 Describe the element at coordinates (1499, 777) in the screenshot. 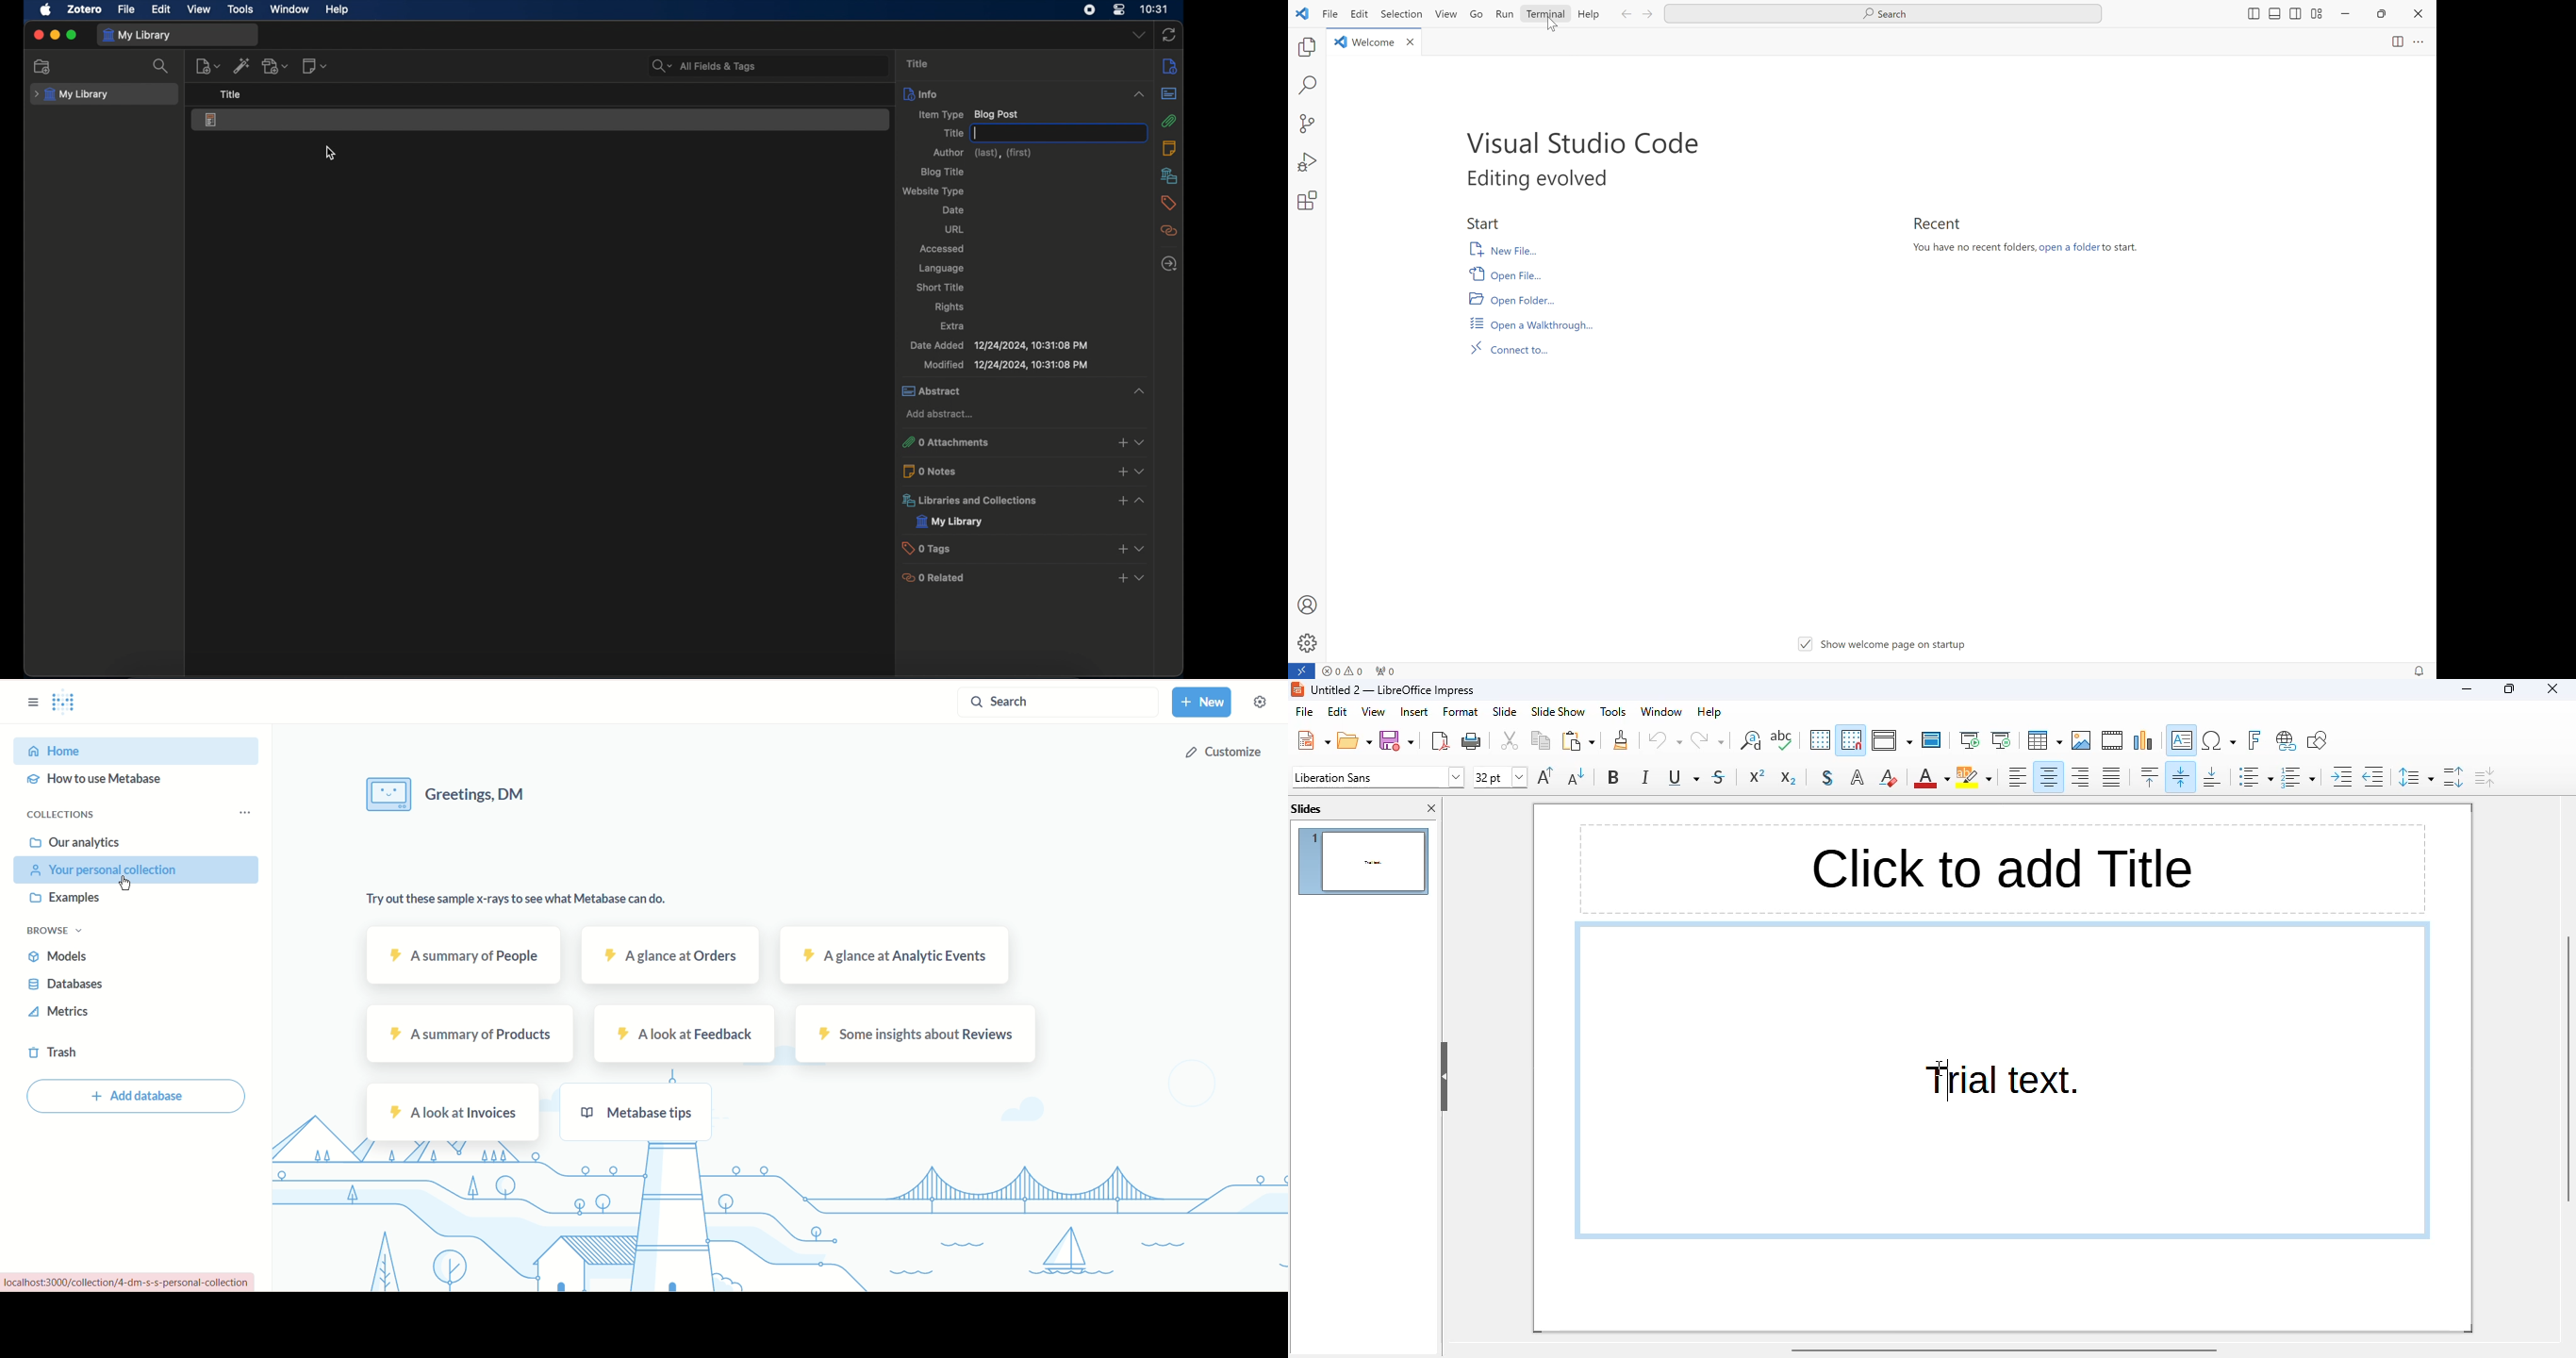

I see `font size` at that location.